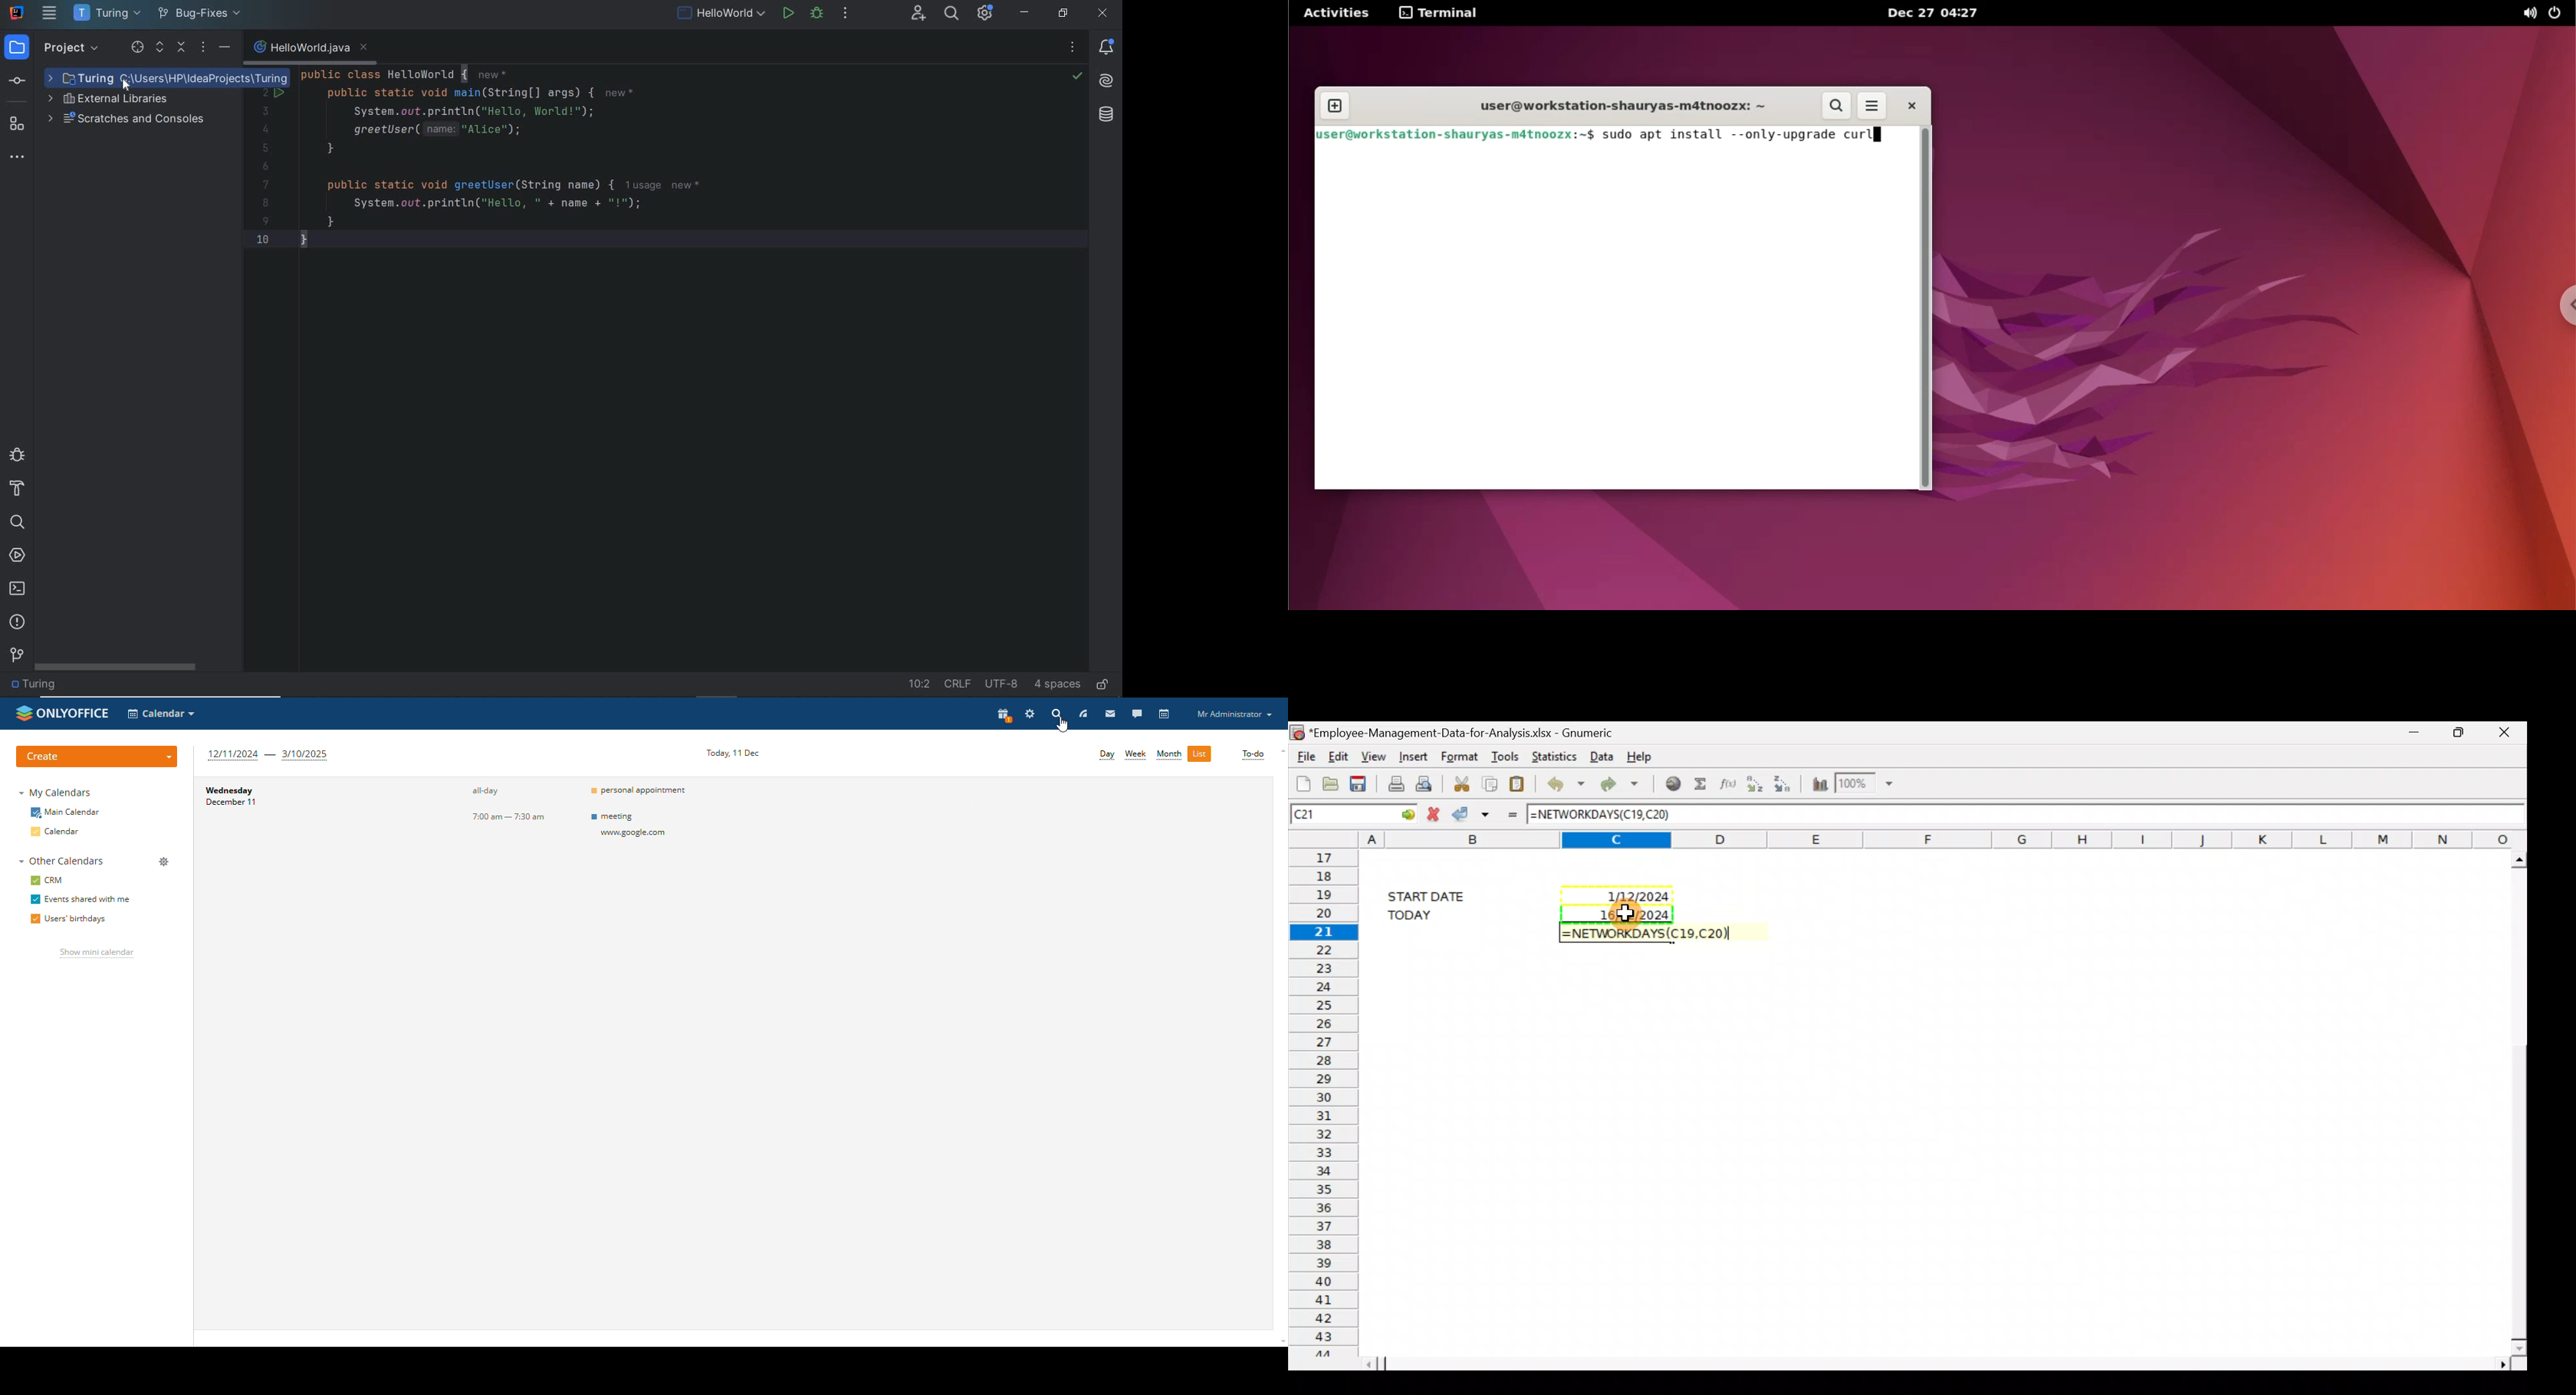 This screenshot has width=2576, height=1400. What do you see at coordinates (1304, 754) in the screenshot?
I see `File` at bounding box center [1304, 754].